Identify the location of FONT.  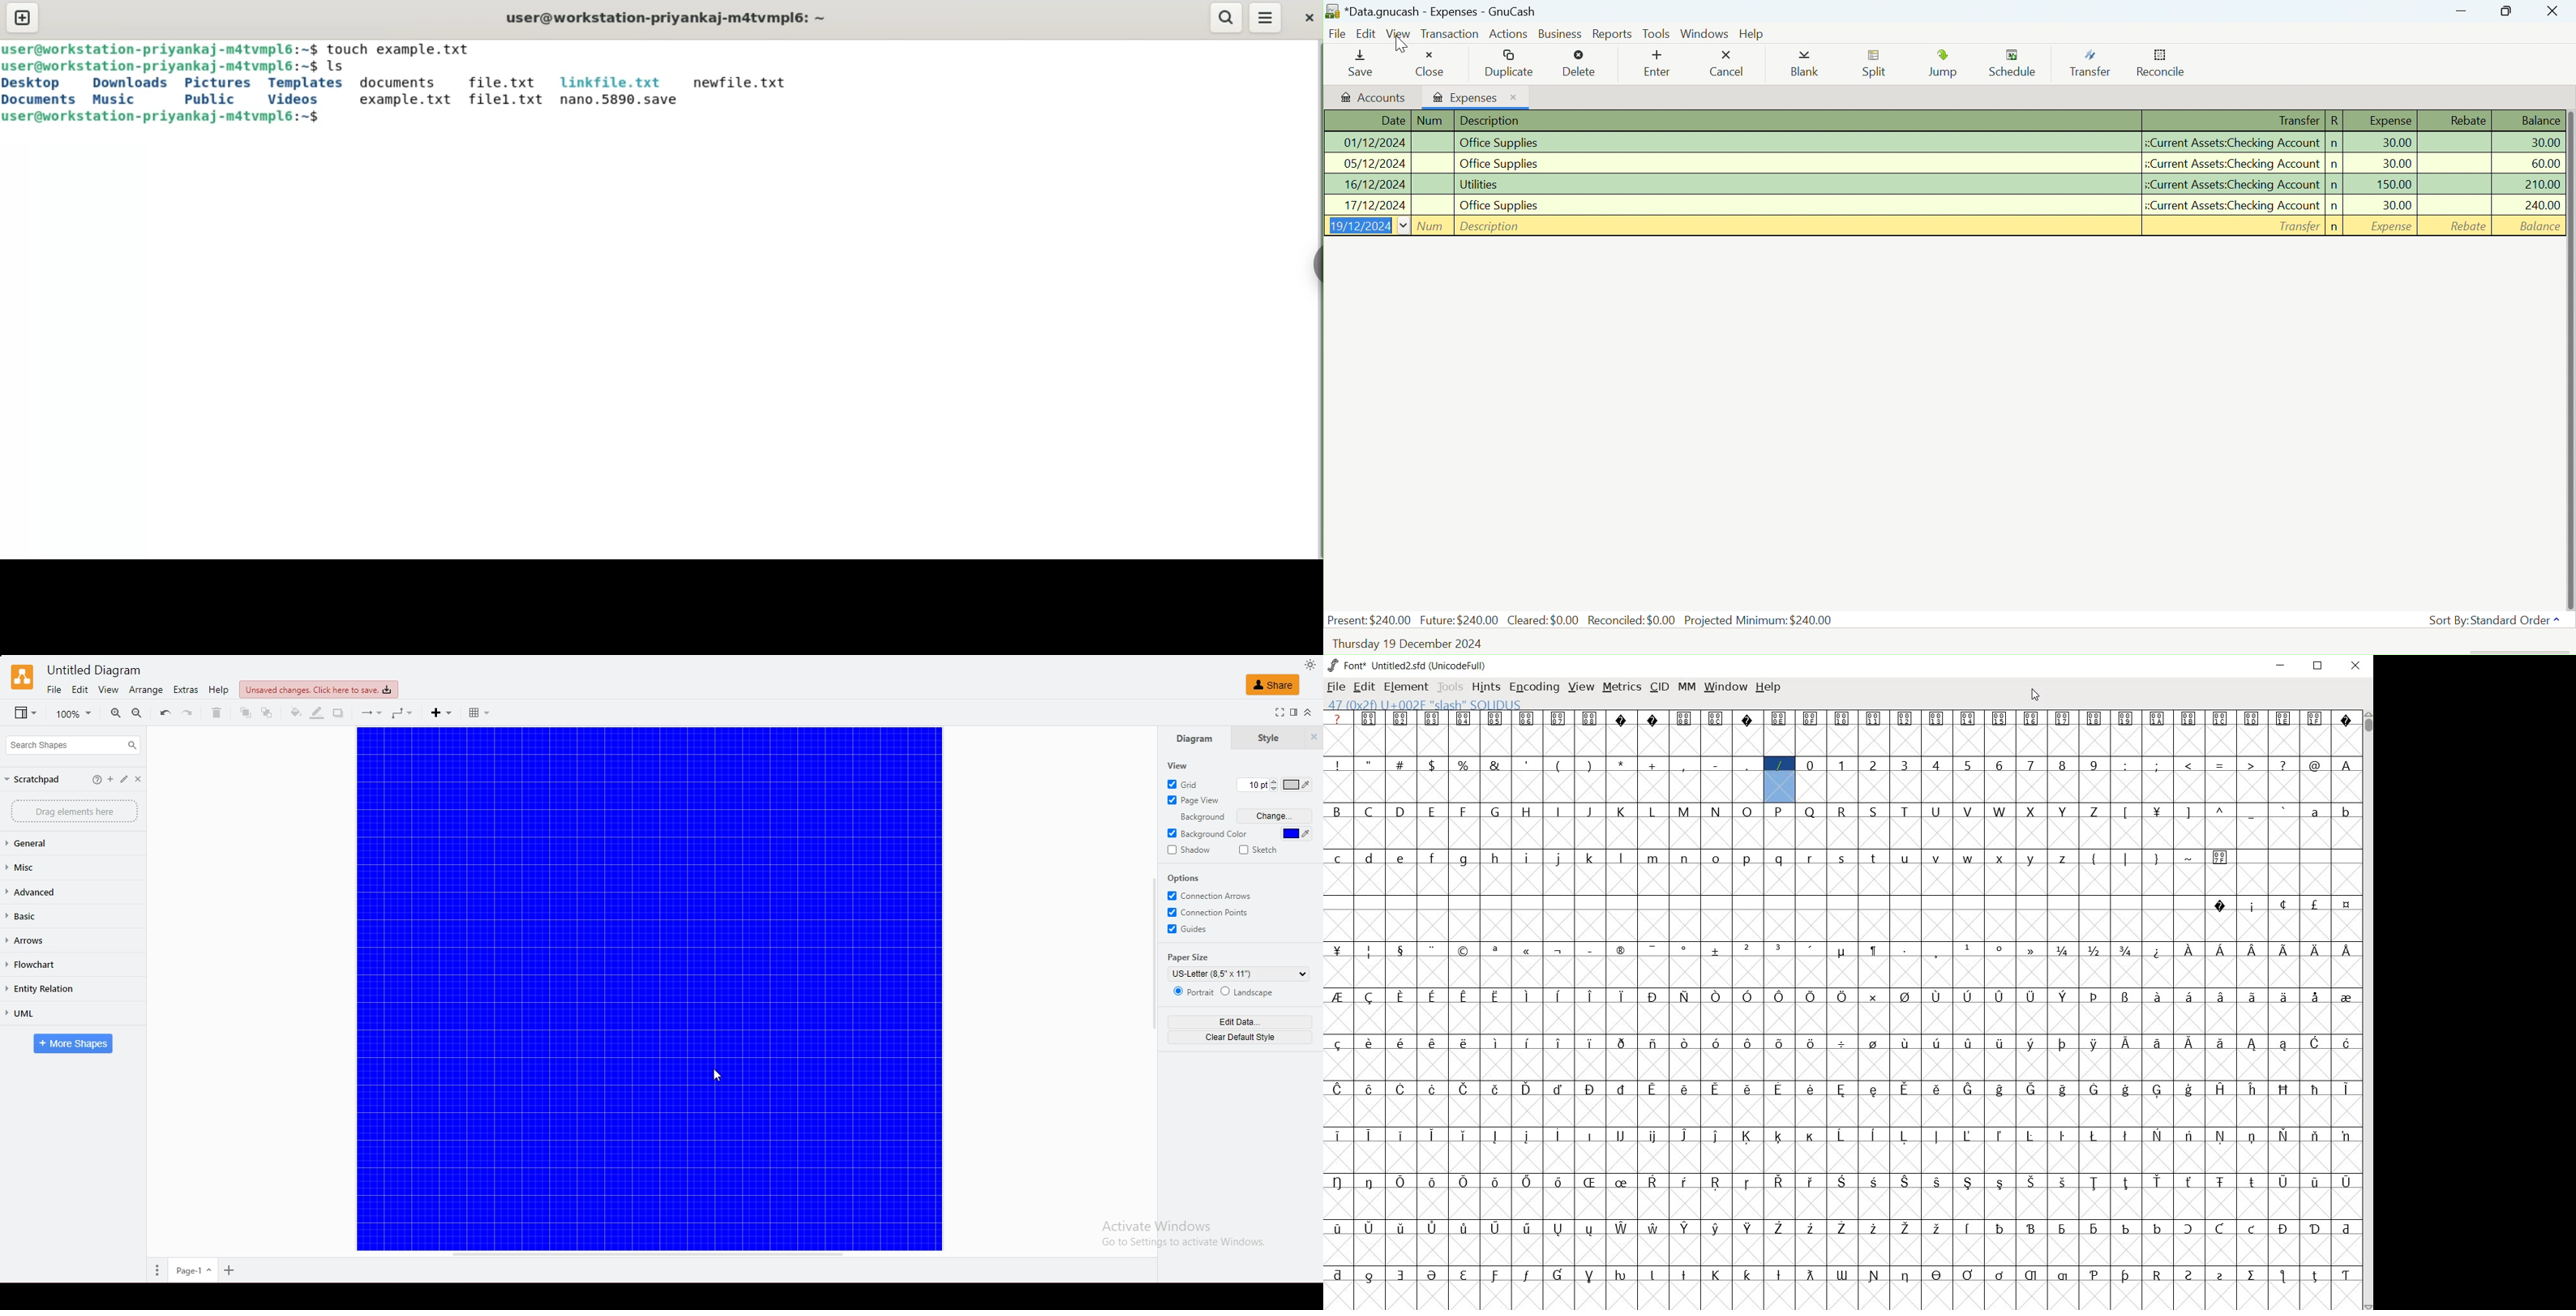
(1346, 665).